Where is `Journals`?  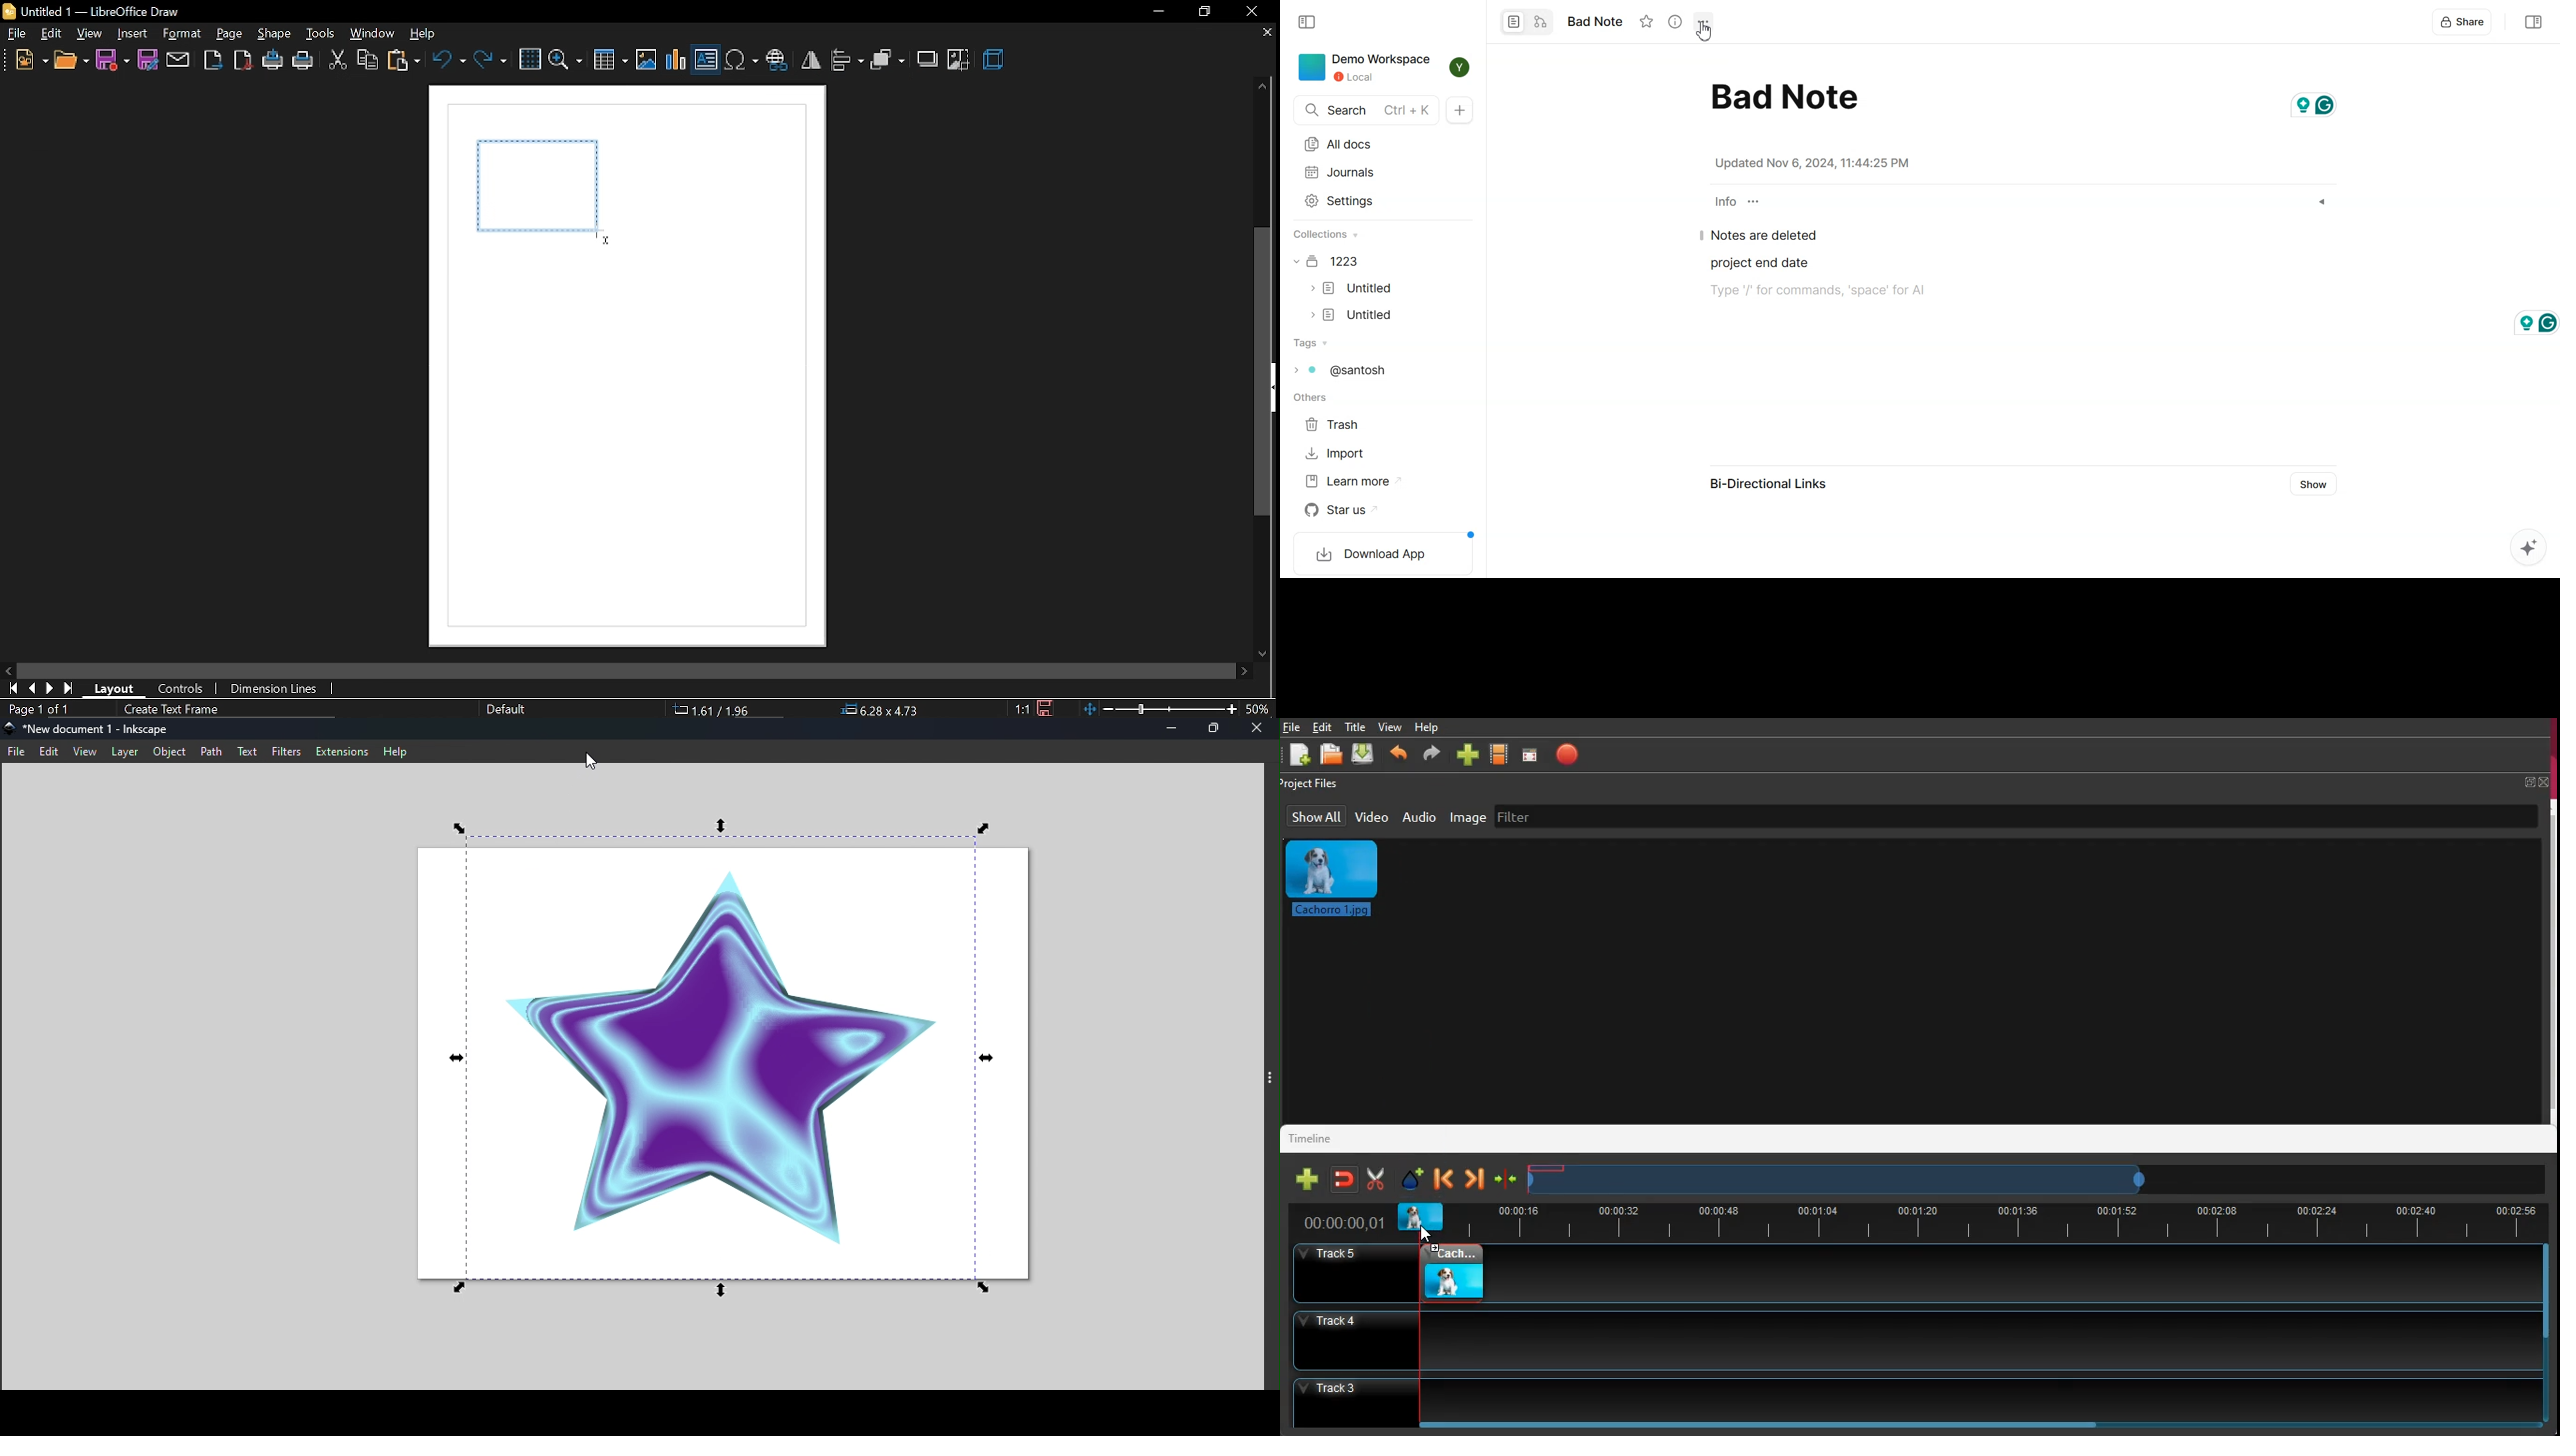
Journals is located at coordinates (1365, 171).